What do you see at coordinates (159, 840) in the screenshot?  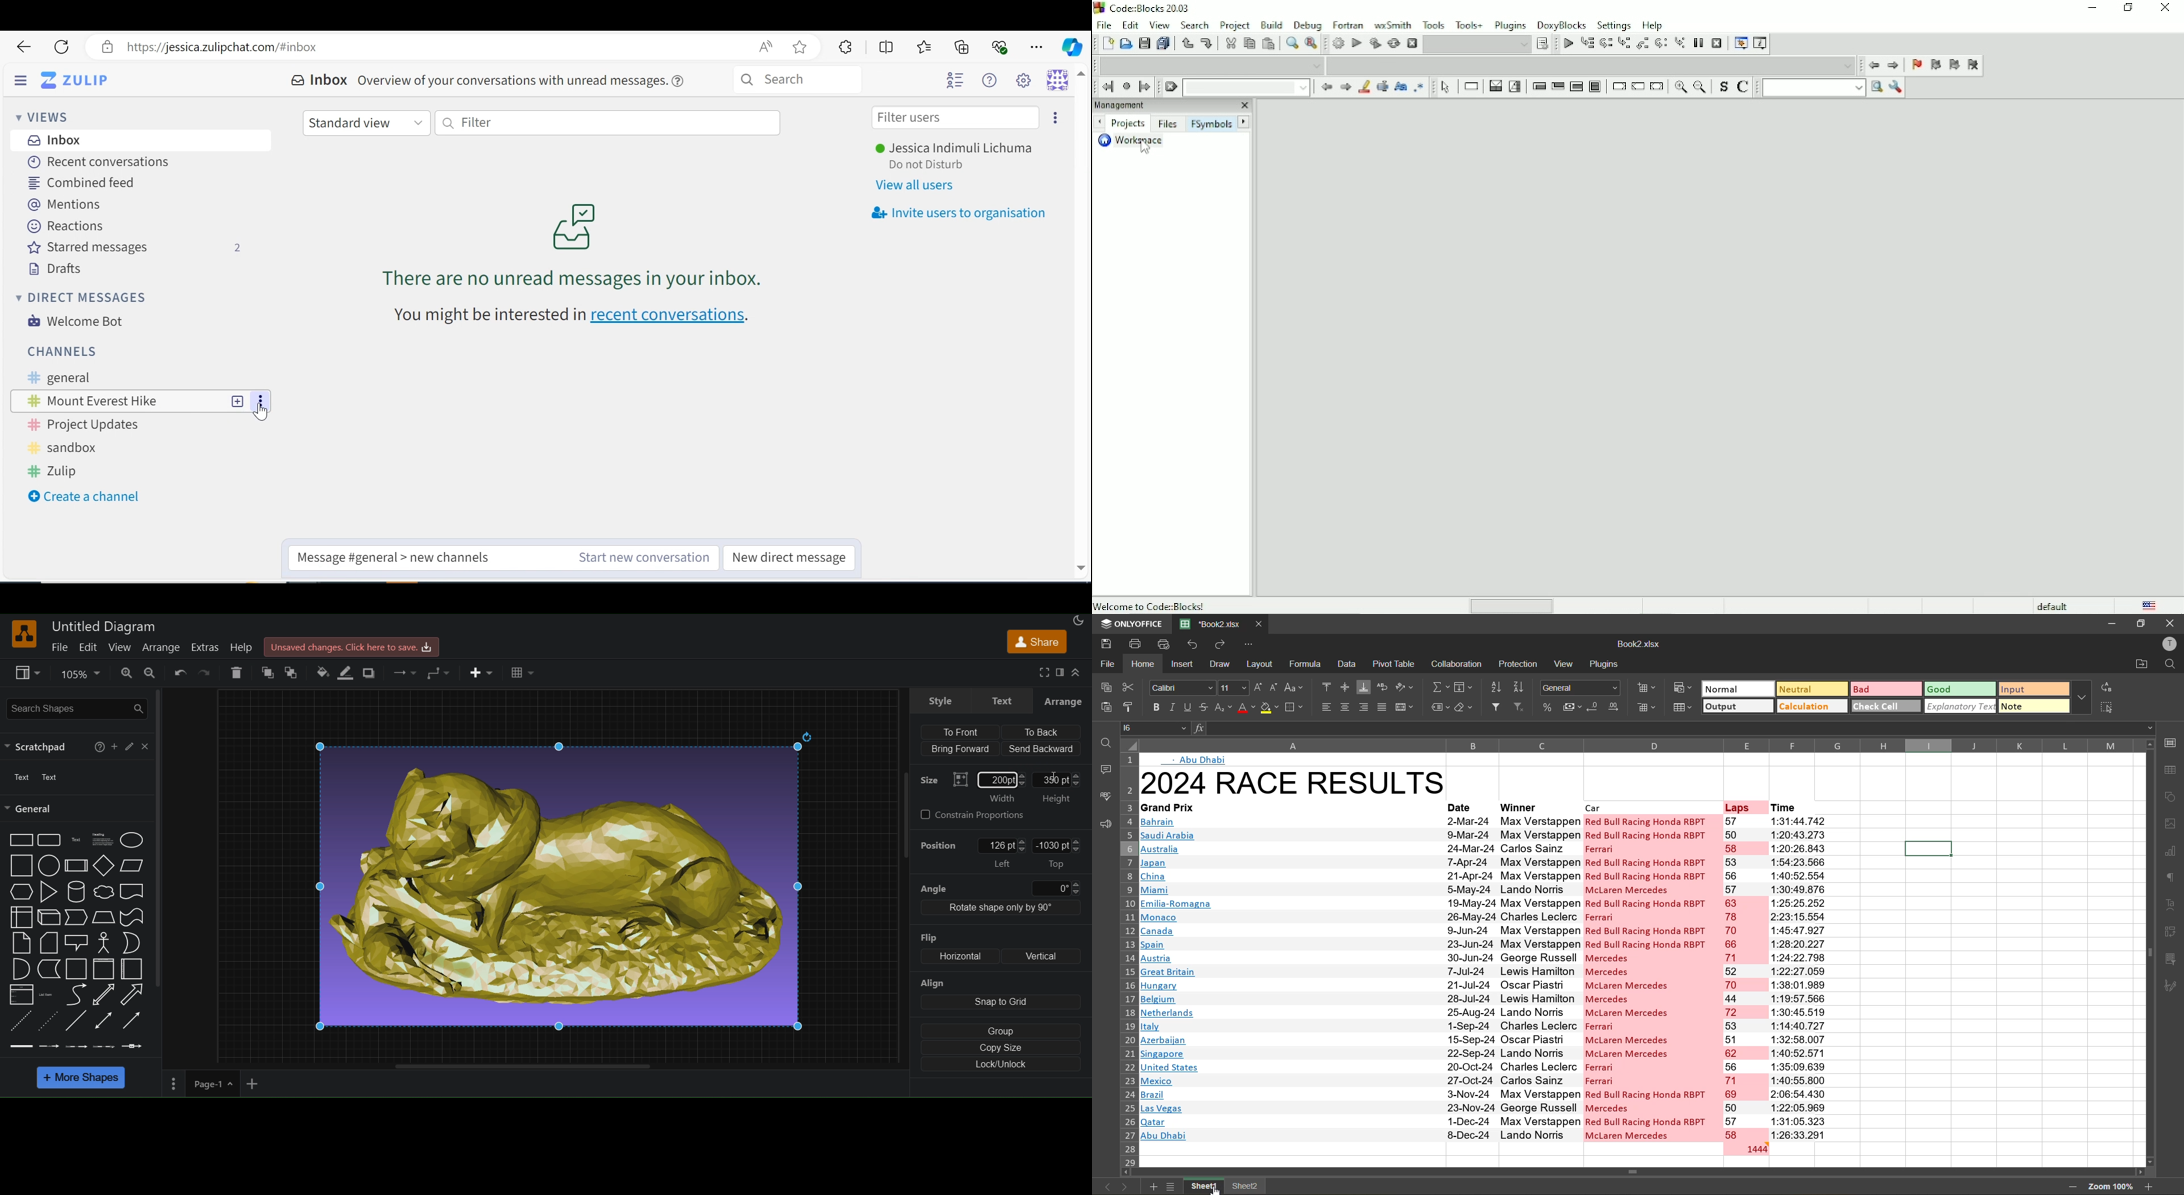 I see `scrollbar` at bounding box center [159, 840].